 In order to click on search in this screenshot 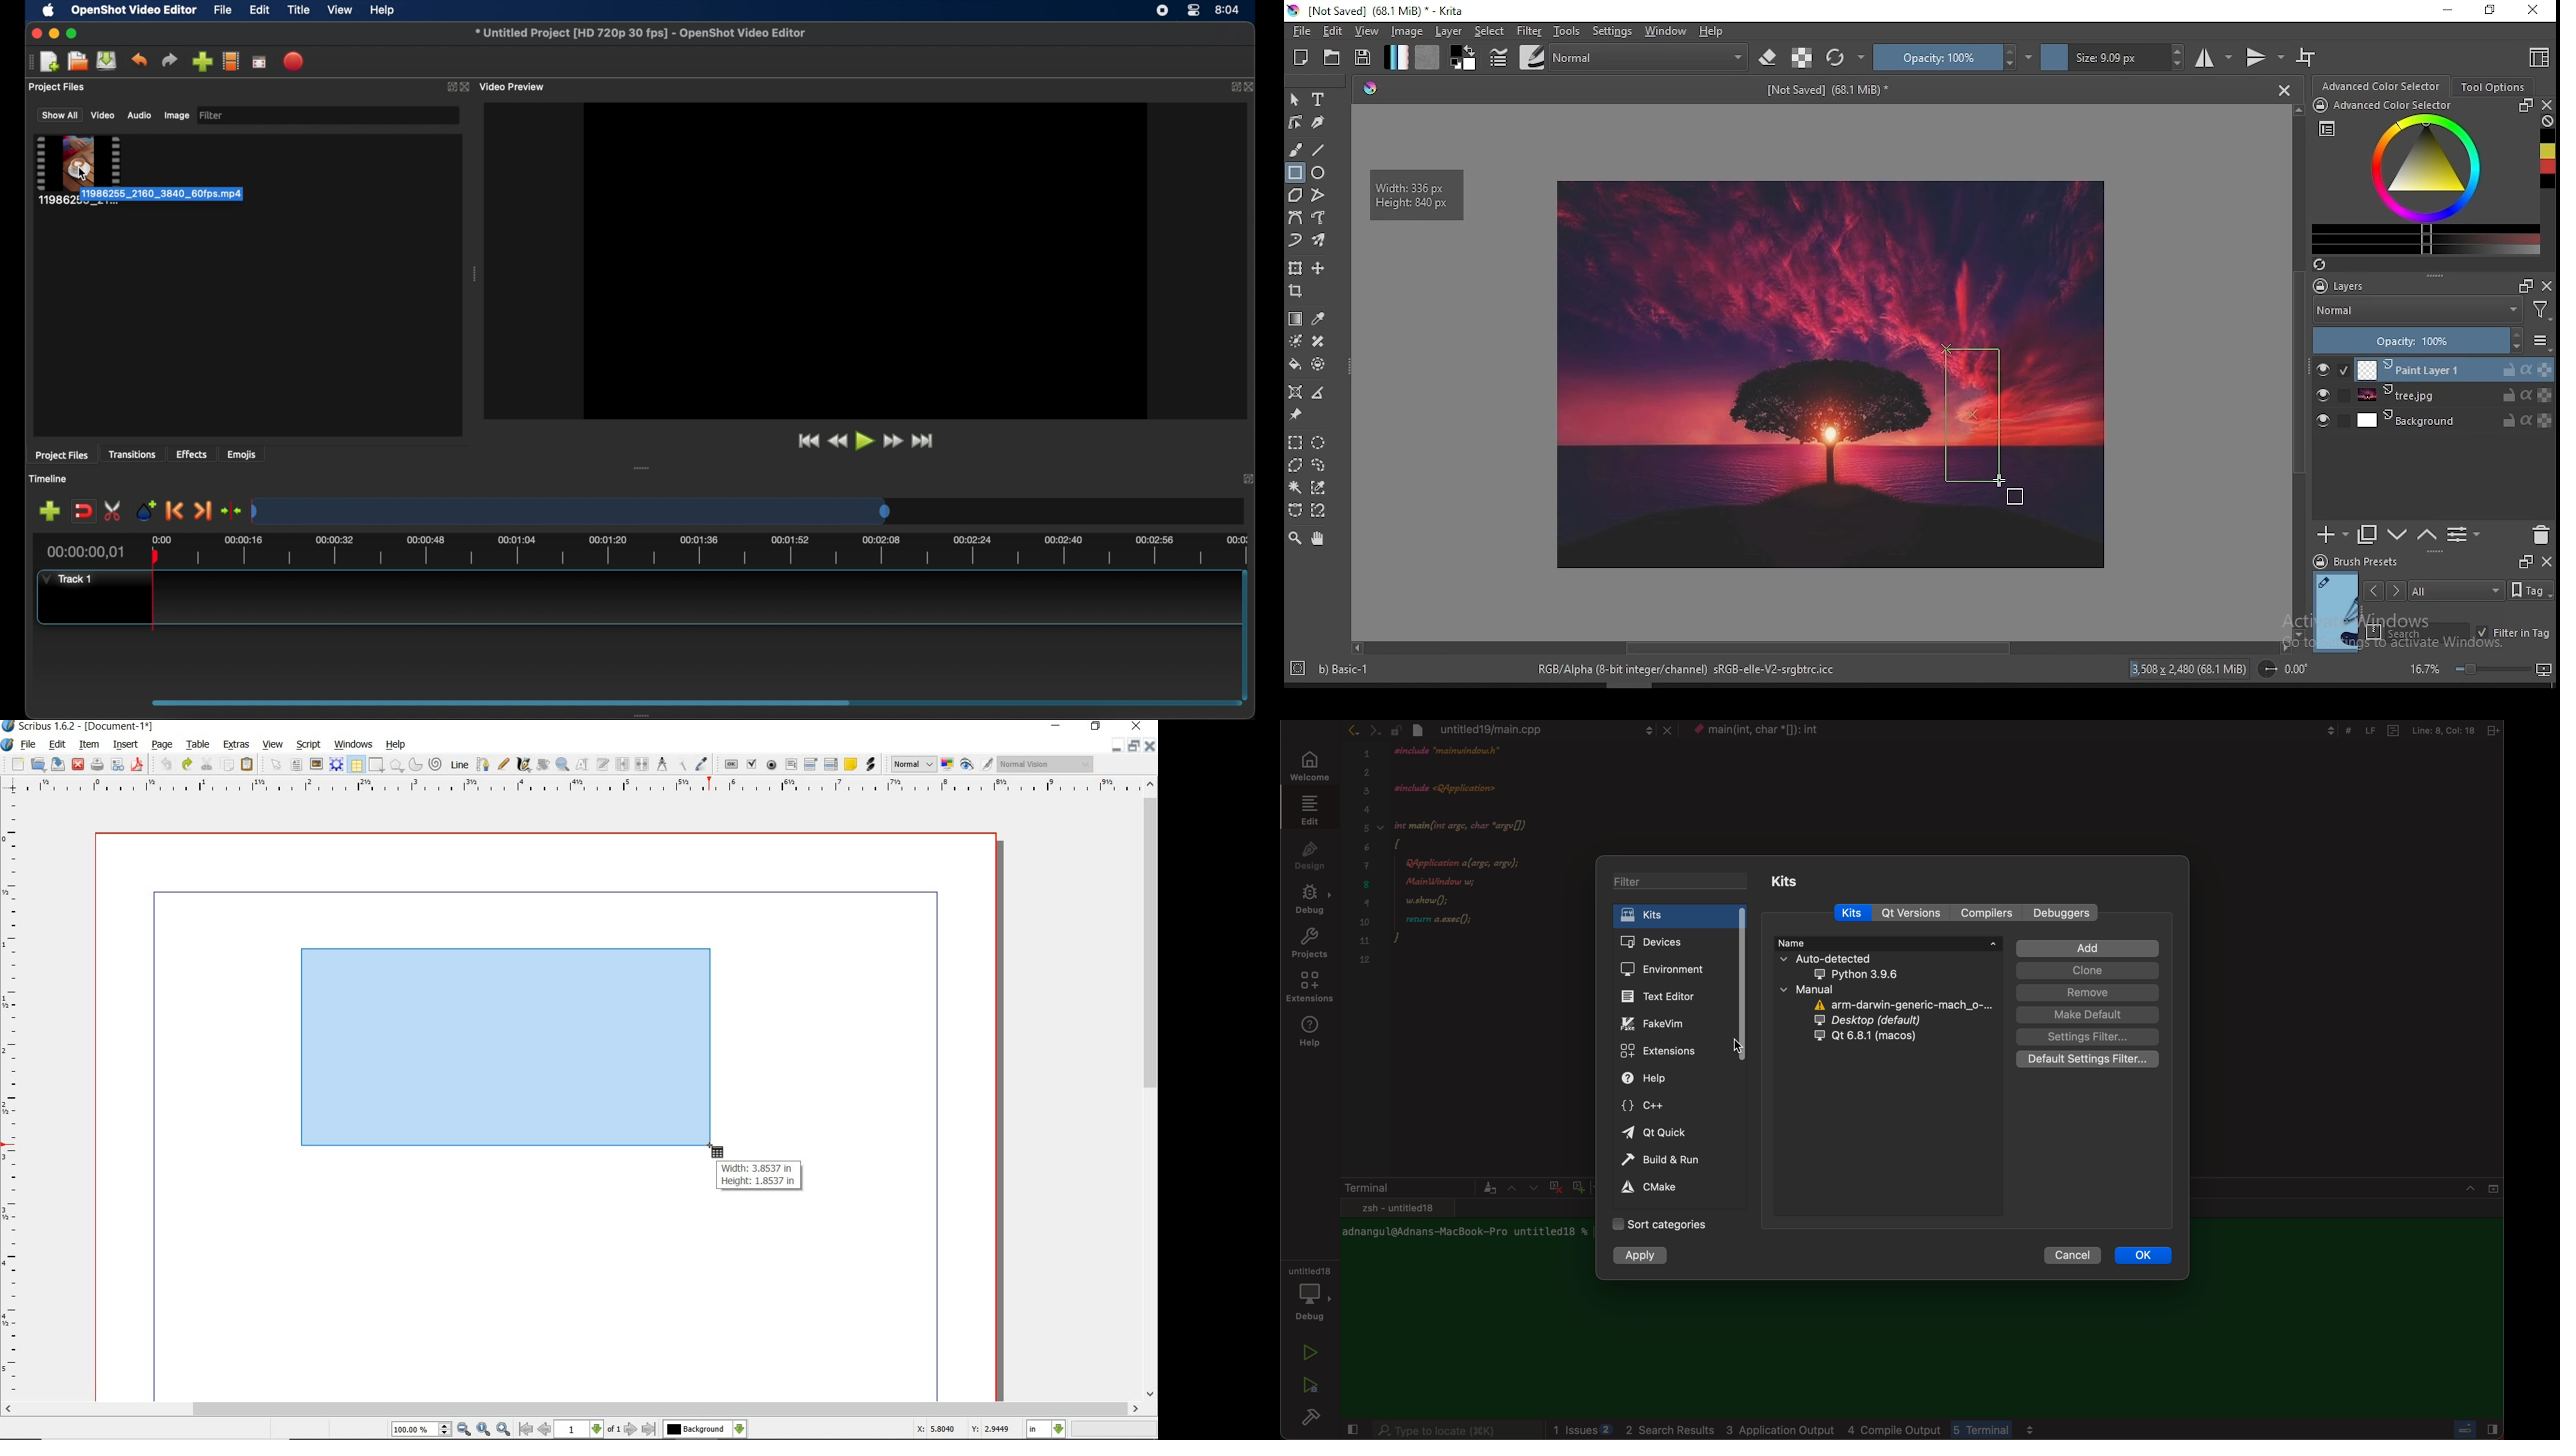, I will do `click(2418, 631)`.